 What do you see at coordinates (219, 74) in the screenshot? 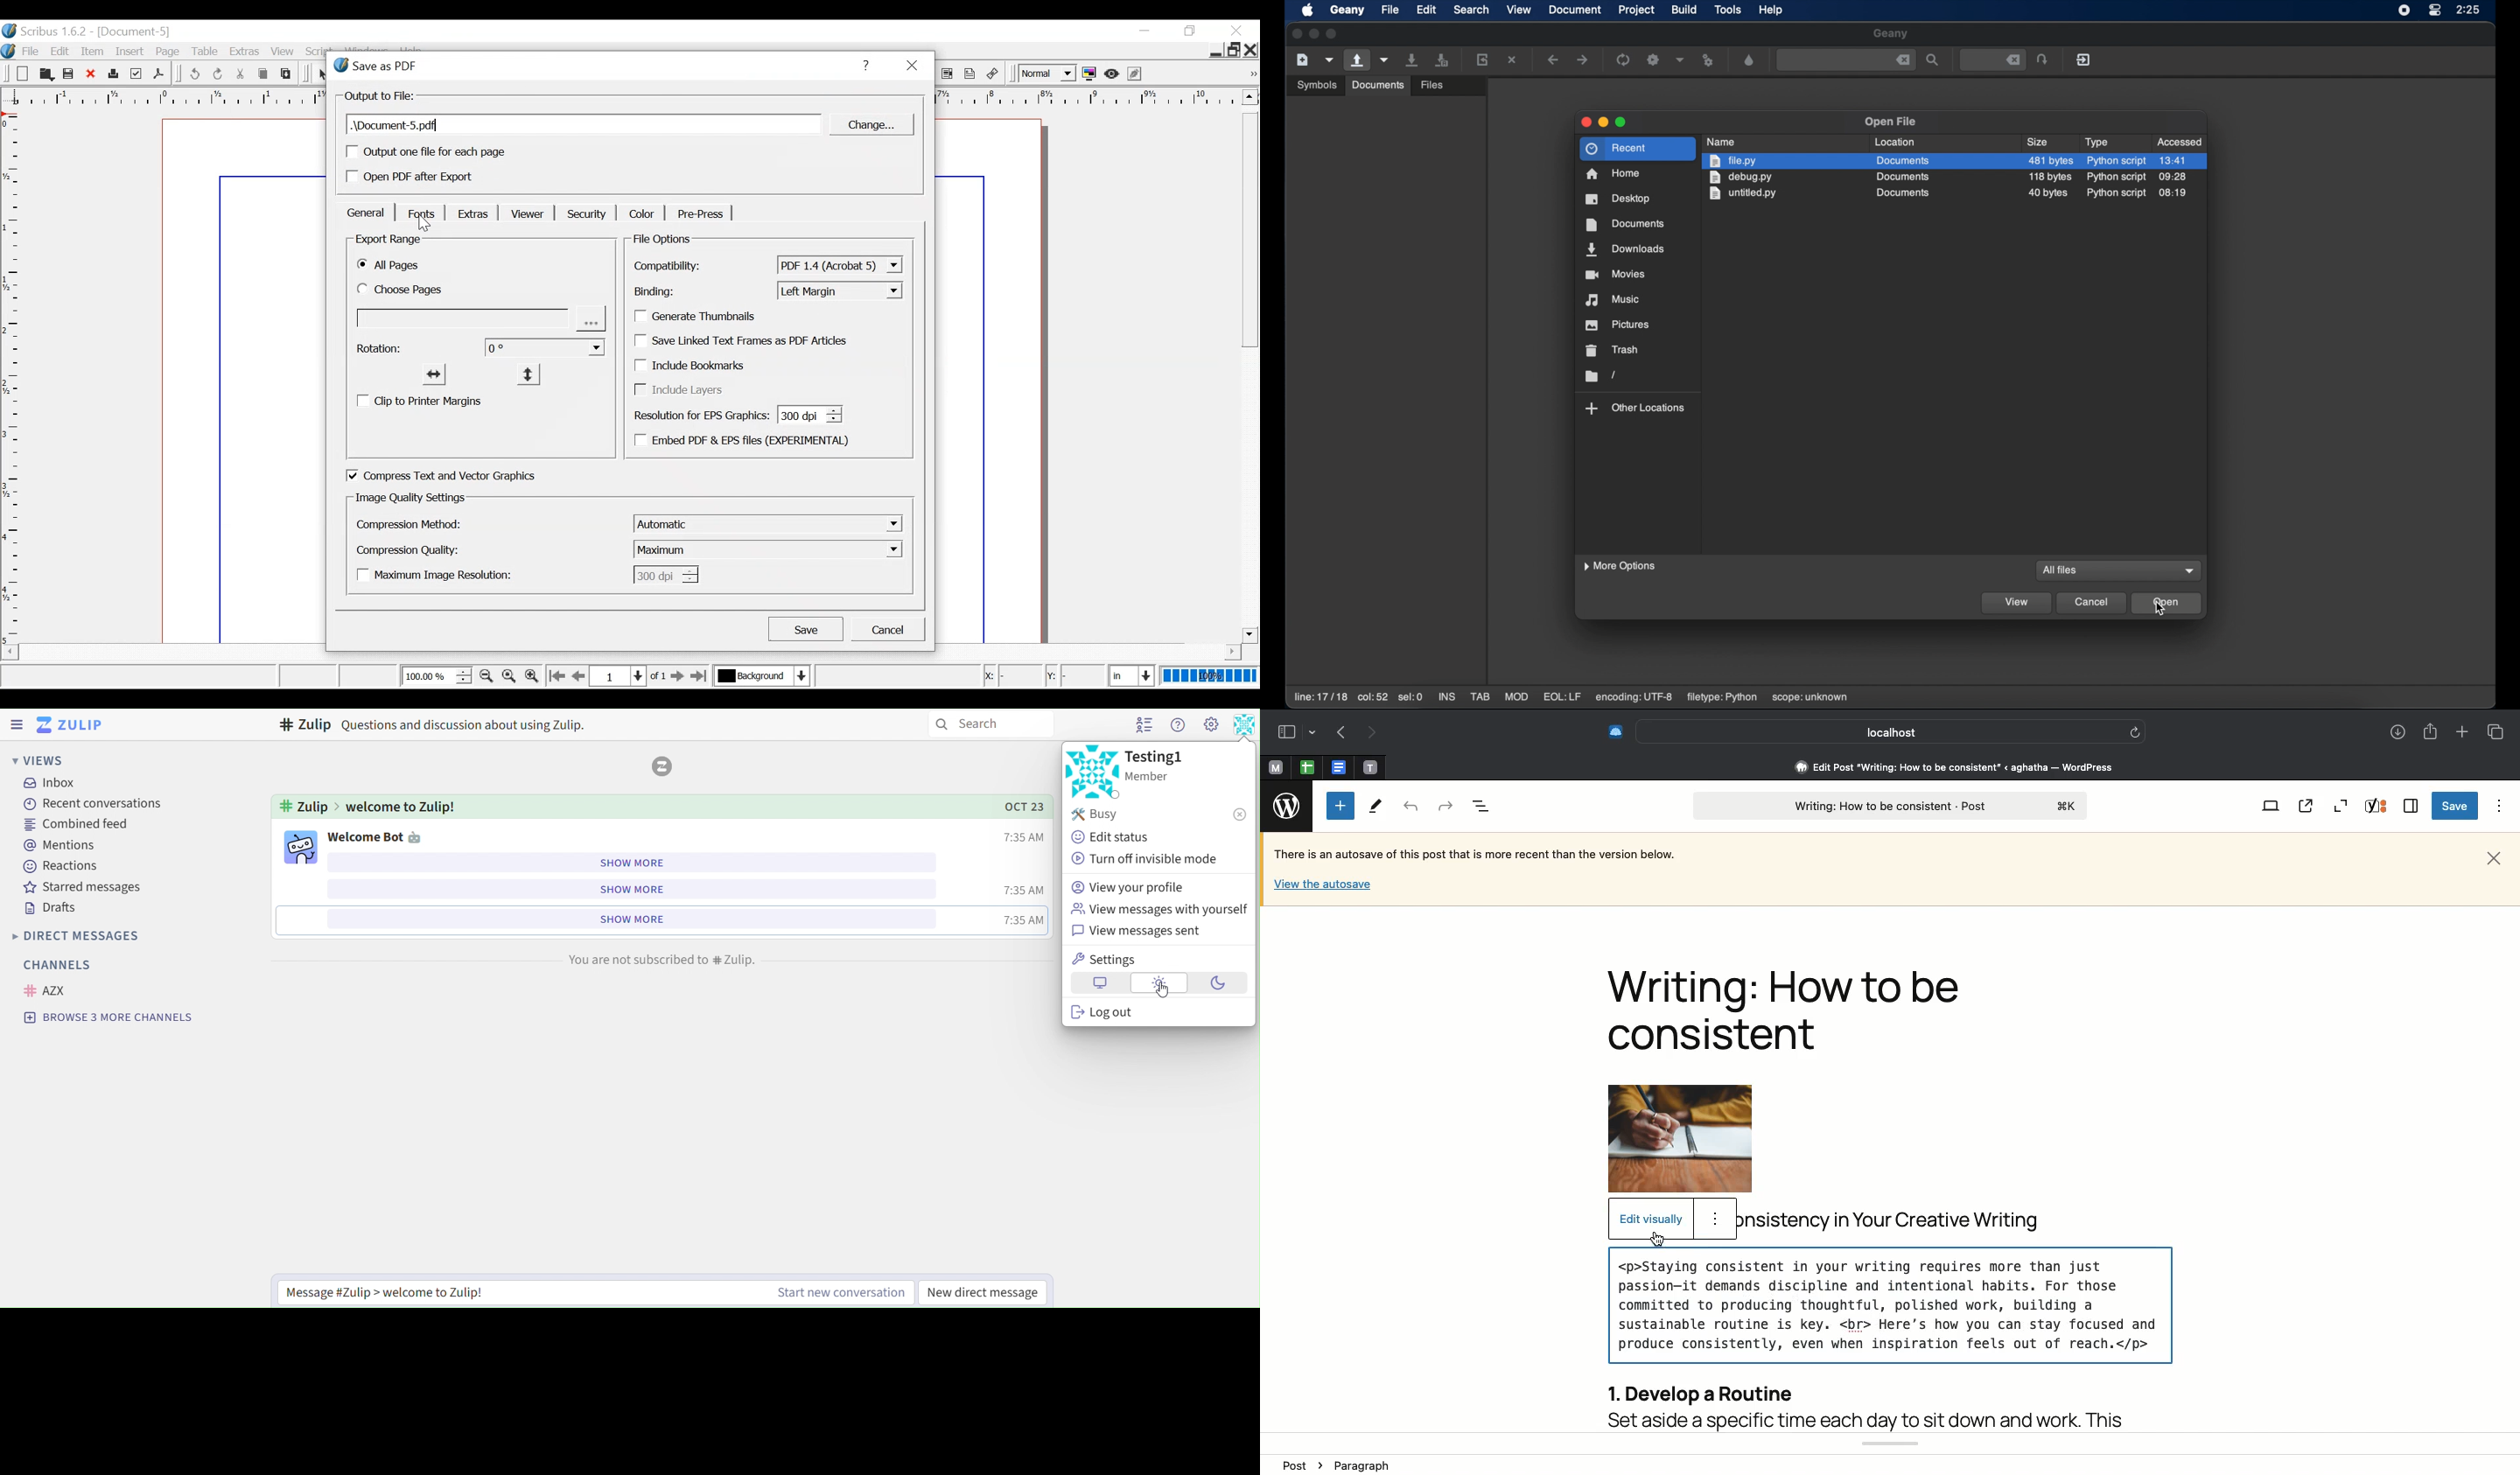
I see `Redo` at bounding box center [219, 74].